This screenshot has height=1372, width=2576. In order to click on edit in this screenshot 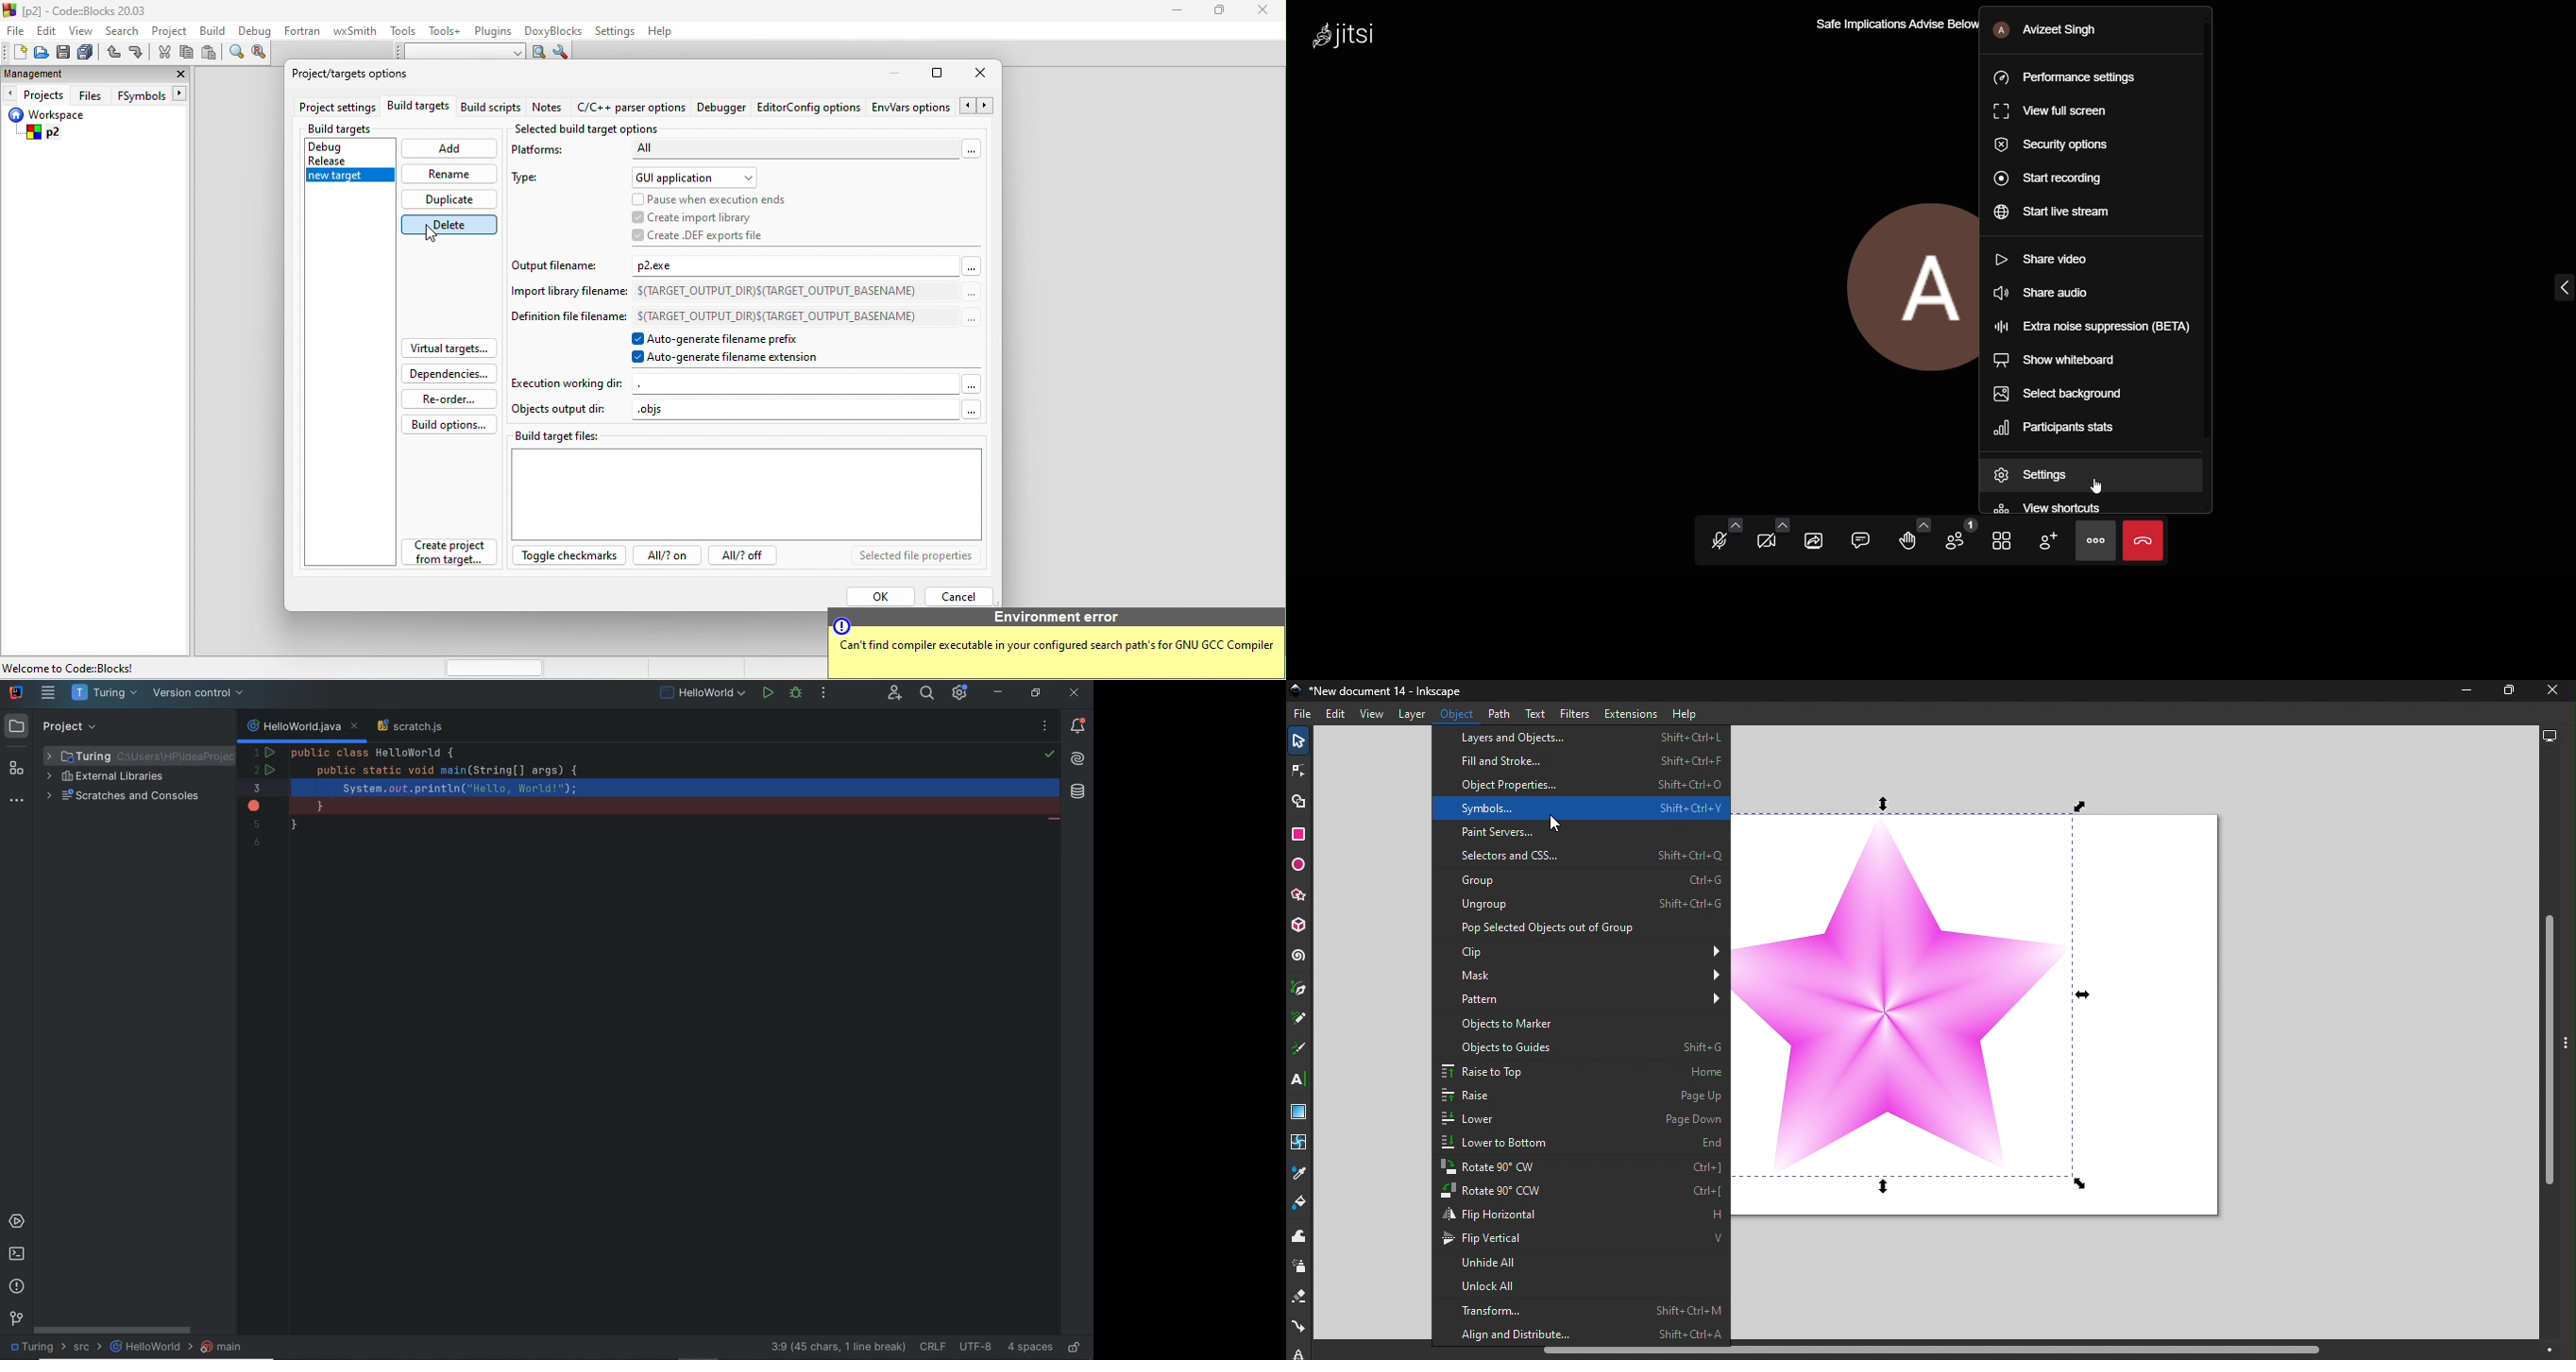, I will do `click(48, 32)`.